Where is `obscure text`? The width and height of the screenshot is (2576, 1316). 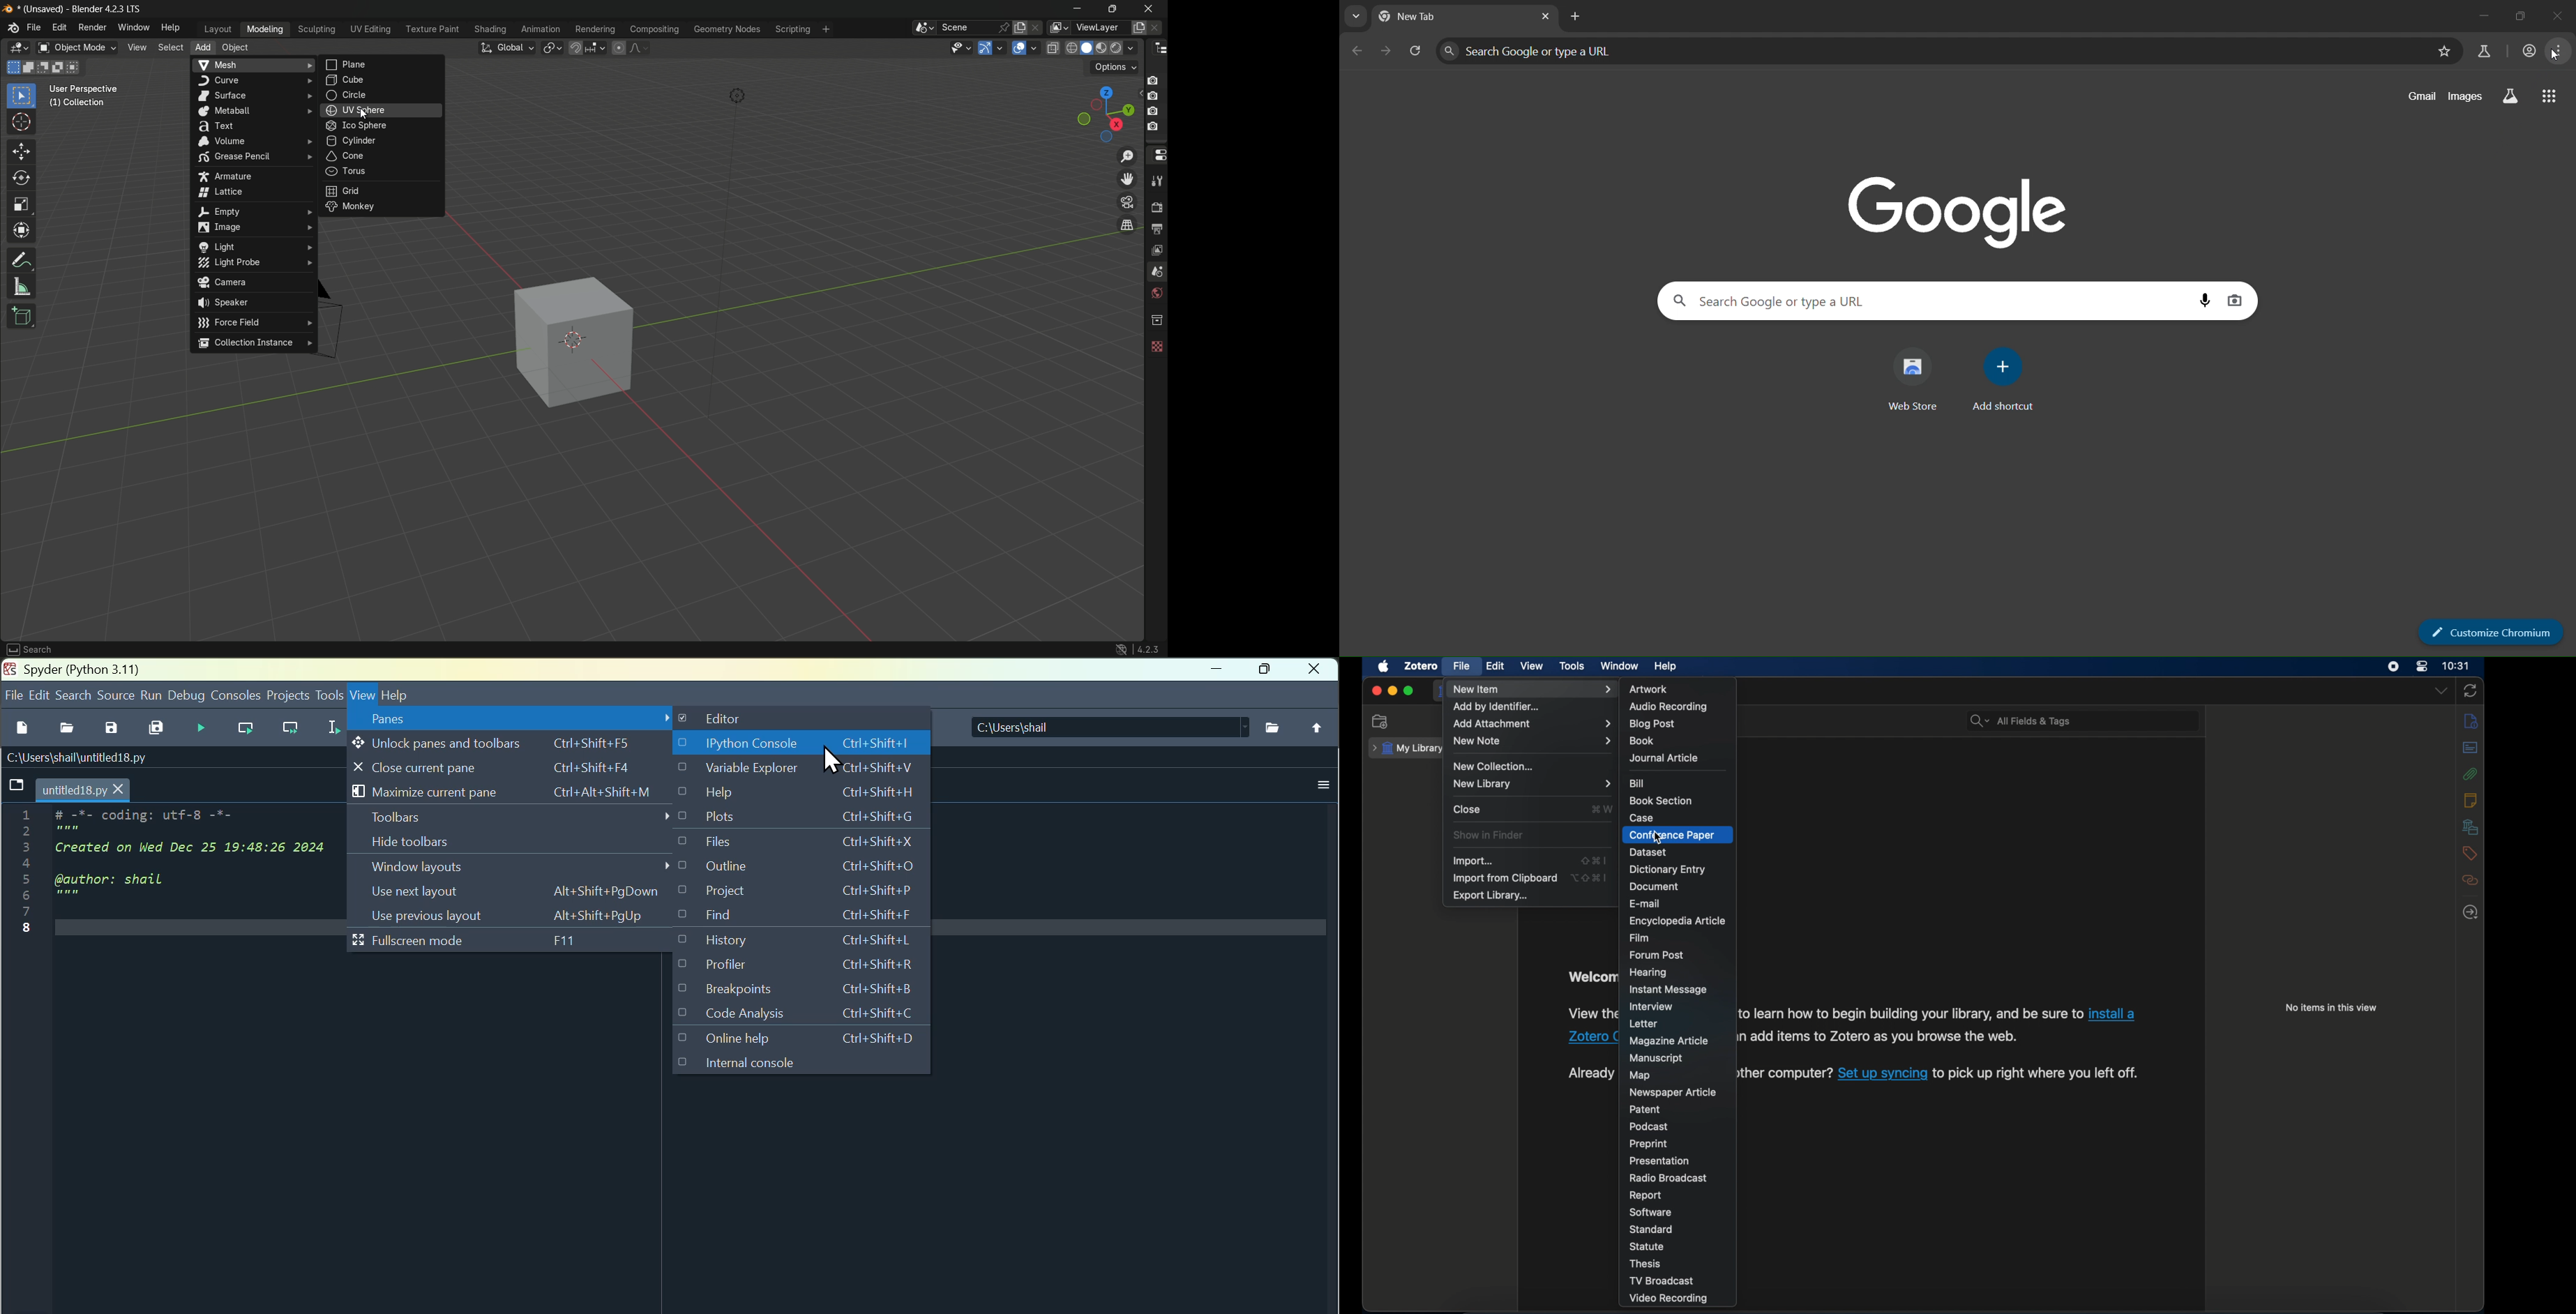 obscure text is located at coordinates (1592, 977).